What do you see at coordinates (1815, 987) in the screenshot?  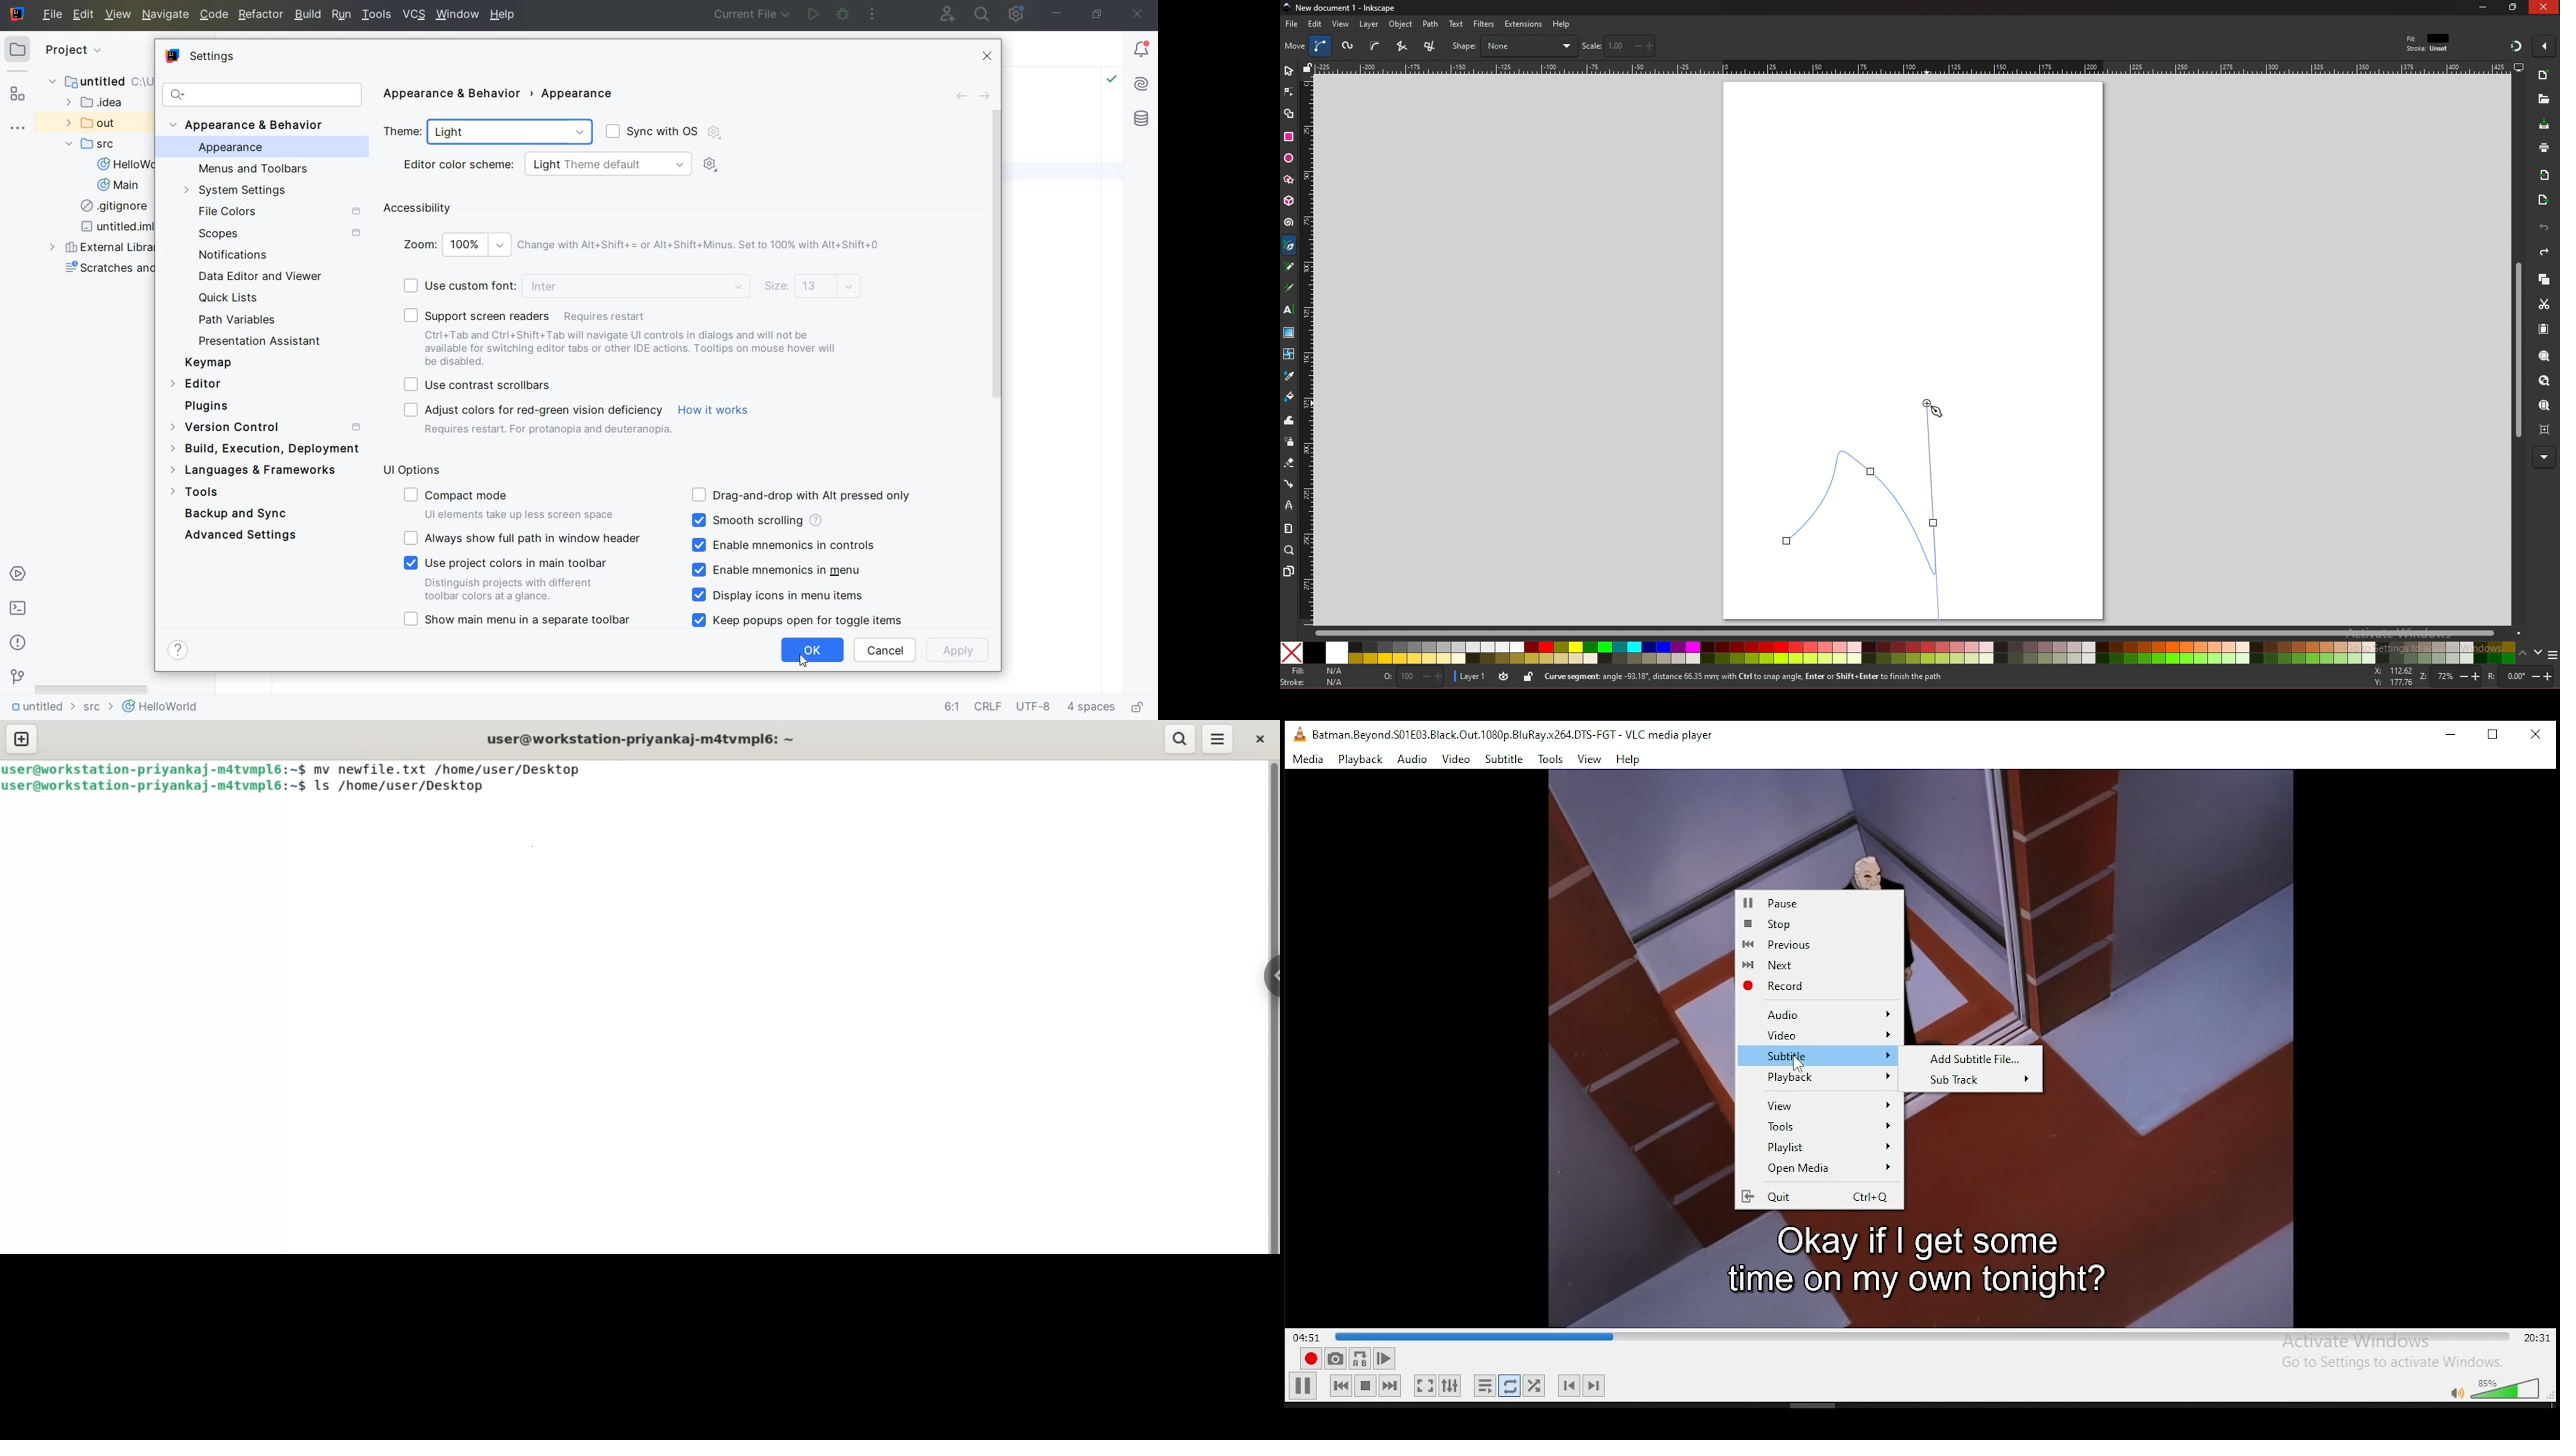 I see `Record` at bounding box center [1815, 987].